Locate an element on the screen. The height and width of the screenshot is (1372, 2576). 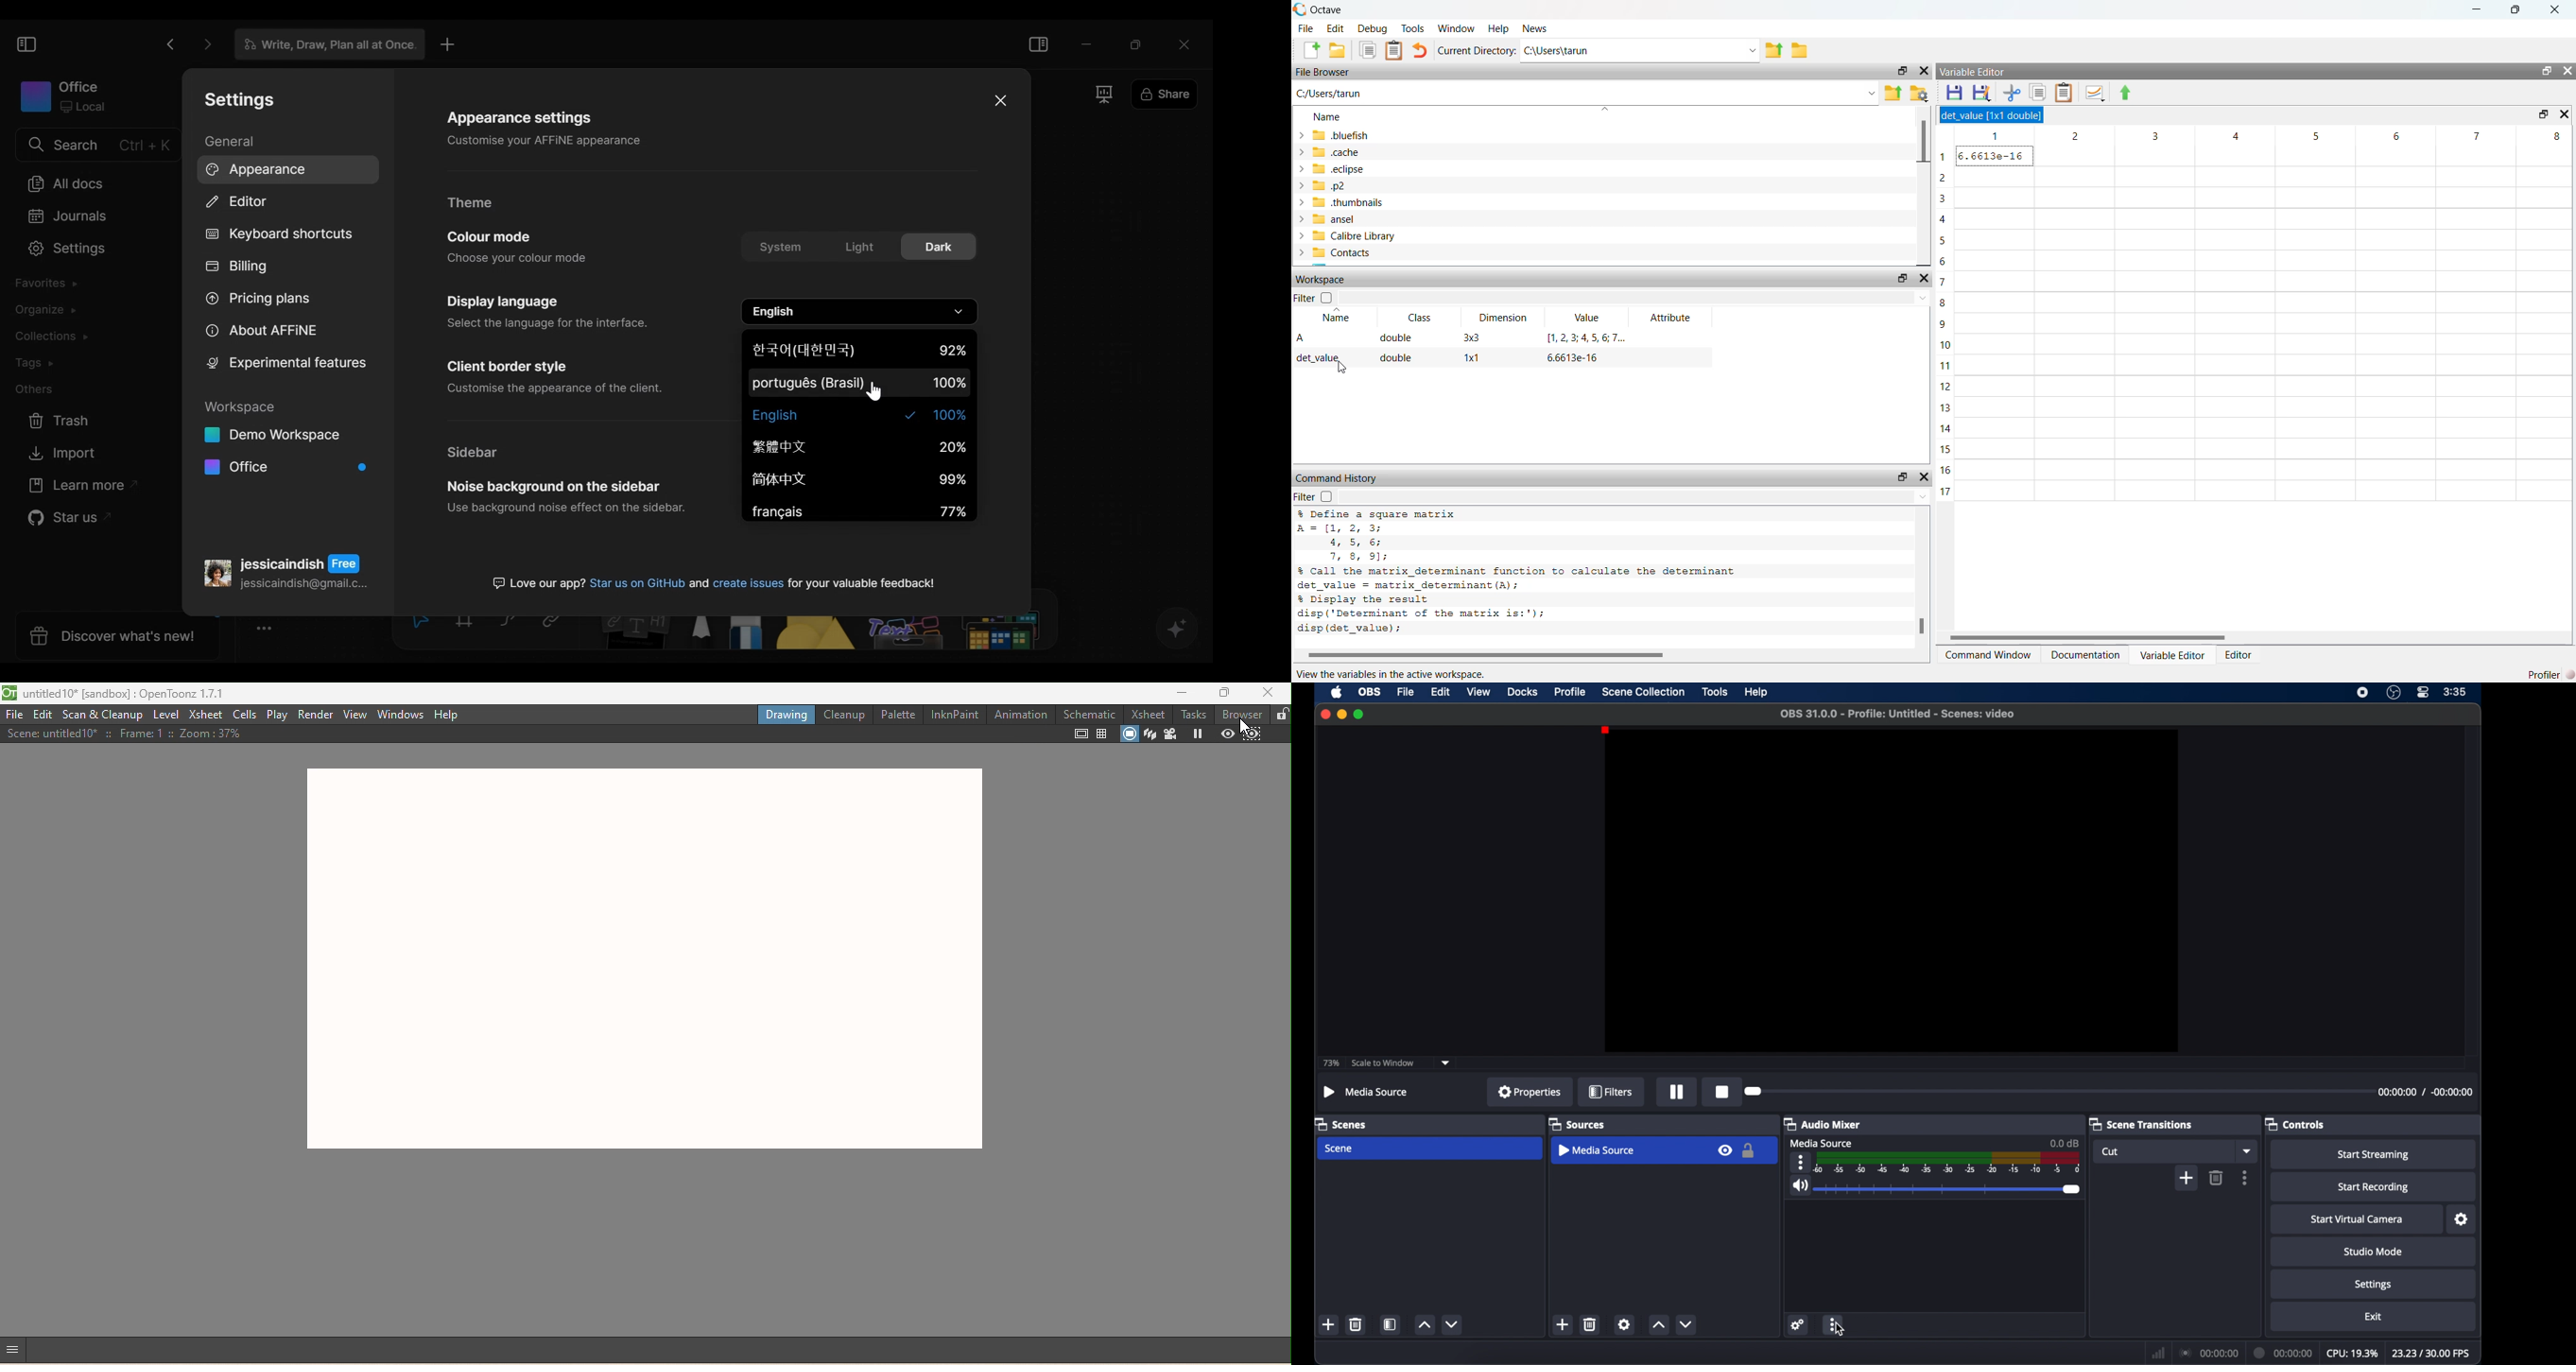
maximize is located at coordinates (1360, 715).